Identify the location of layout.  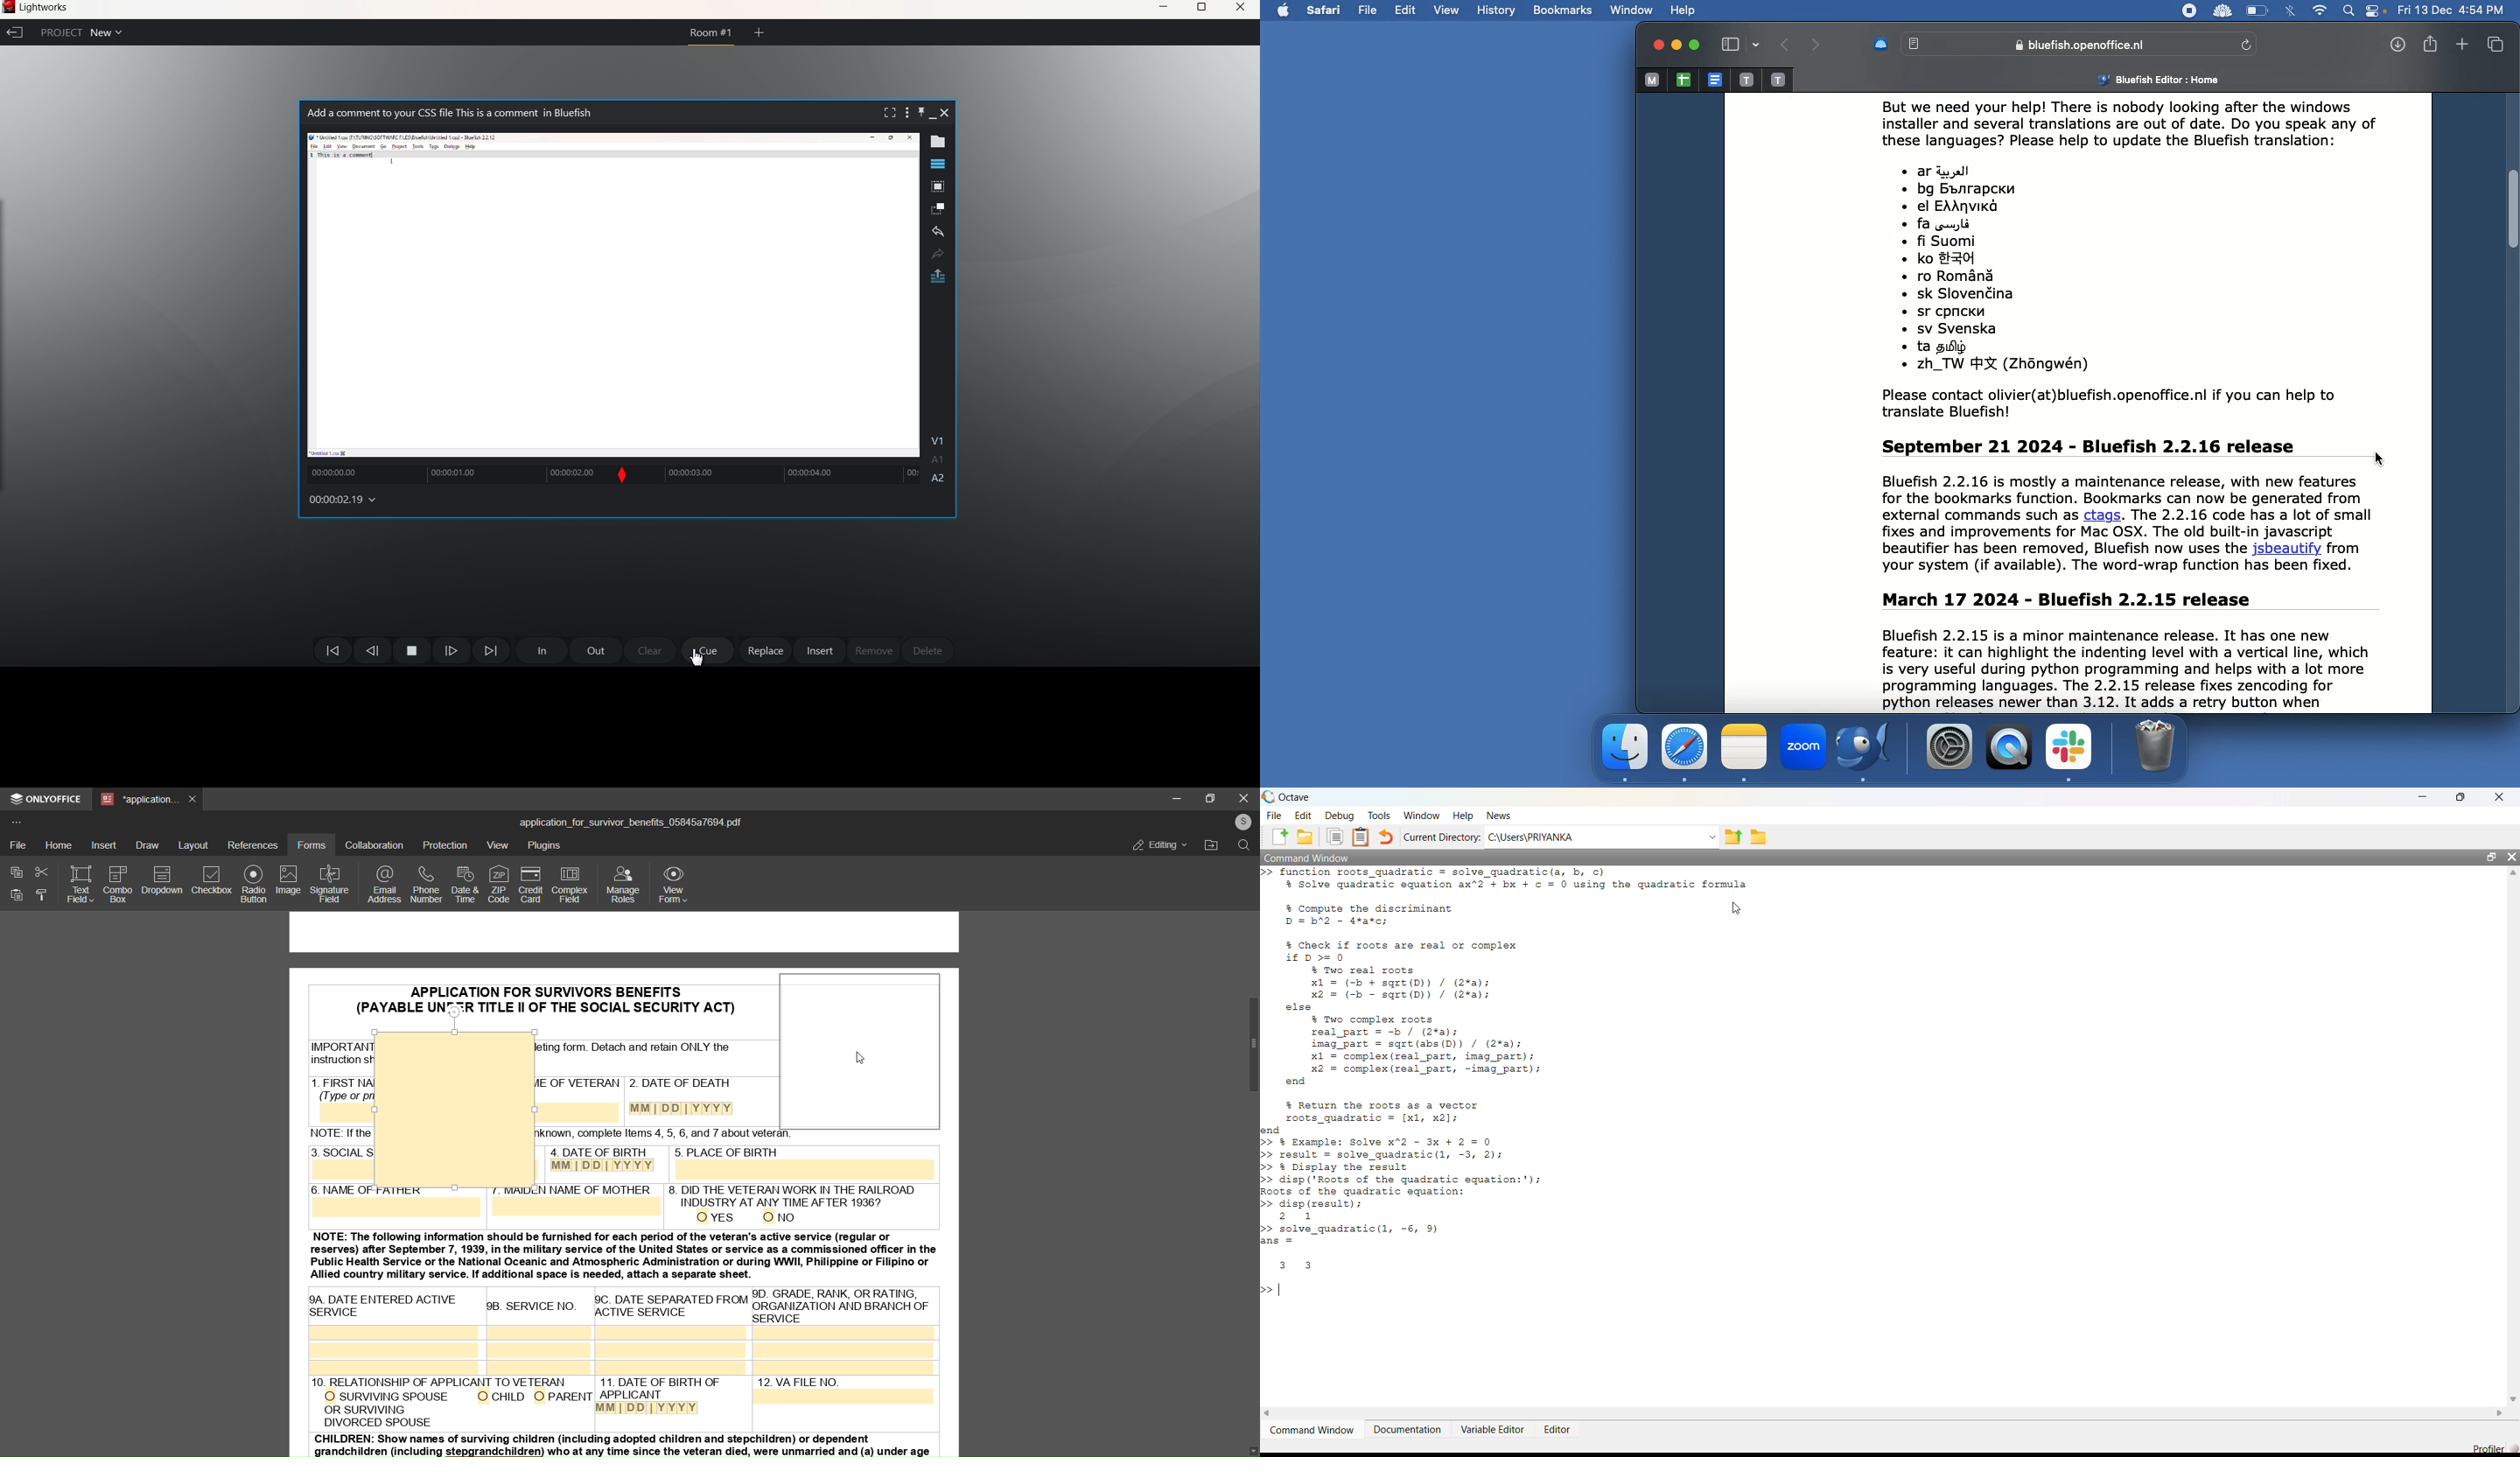
(194, 844).